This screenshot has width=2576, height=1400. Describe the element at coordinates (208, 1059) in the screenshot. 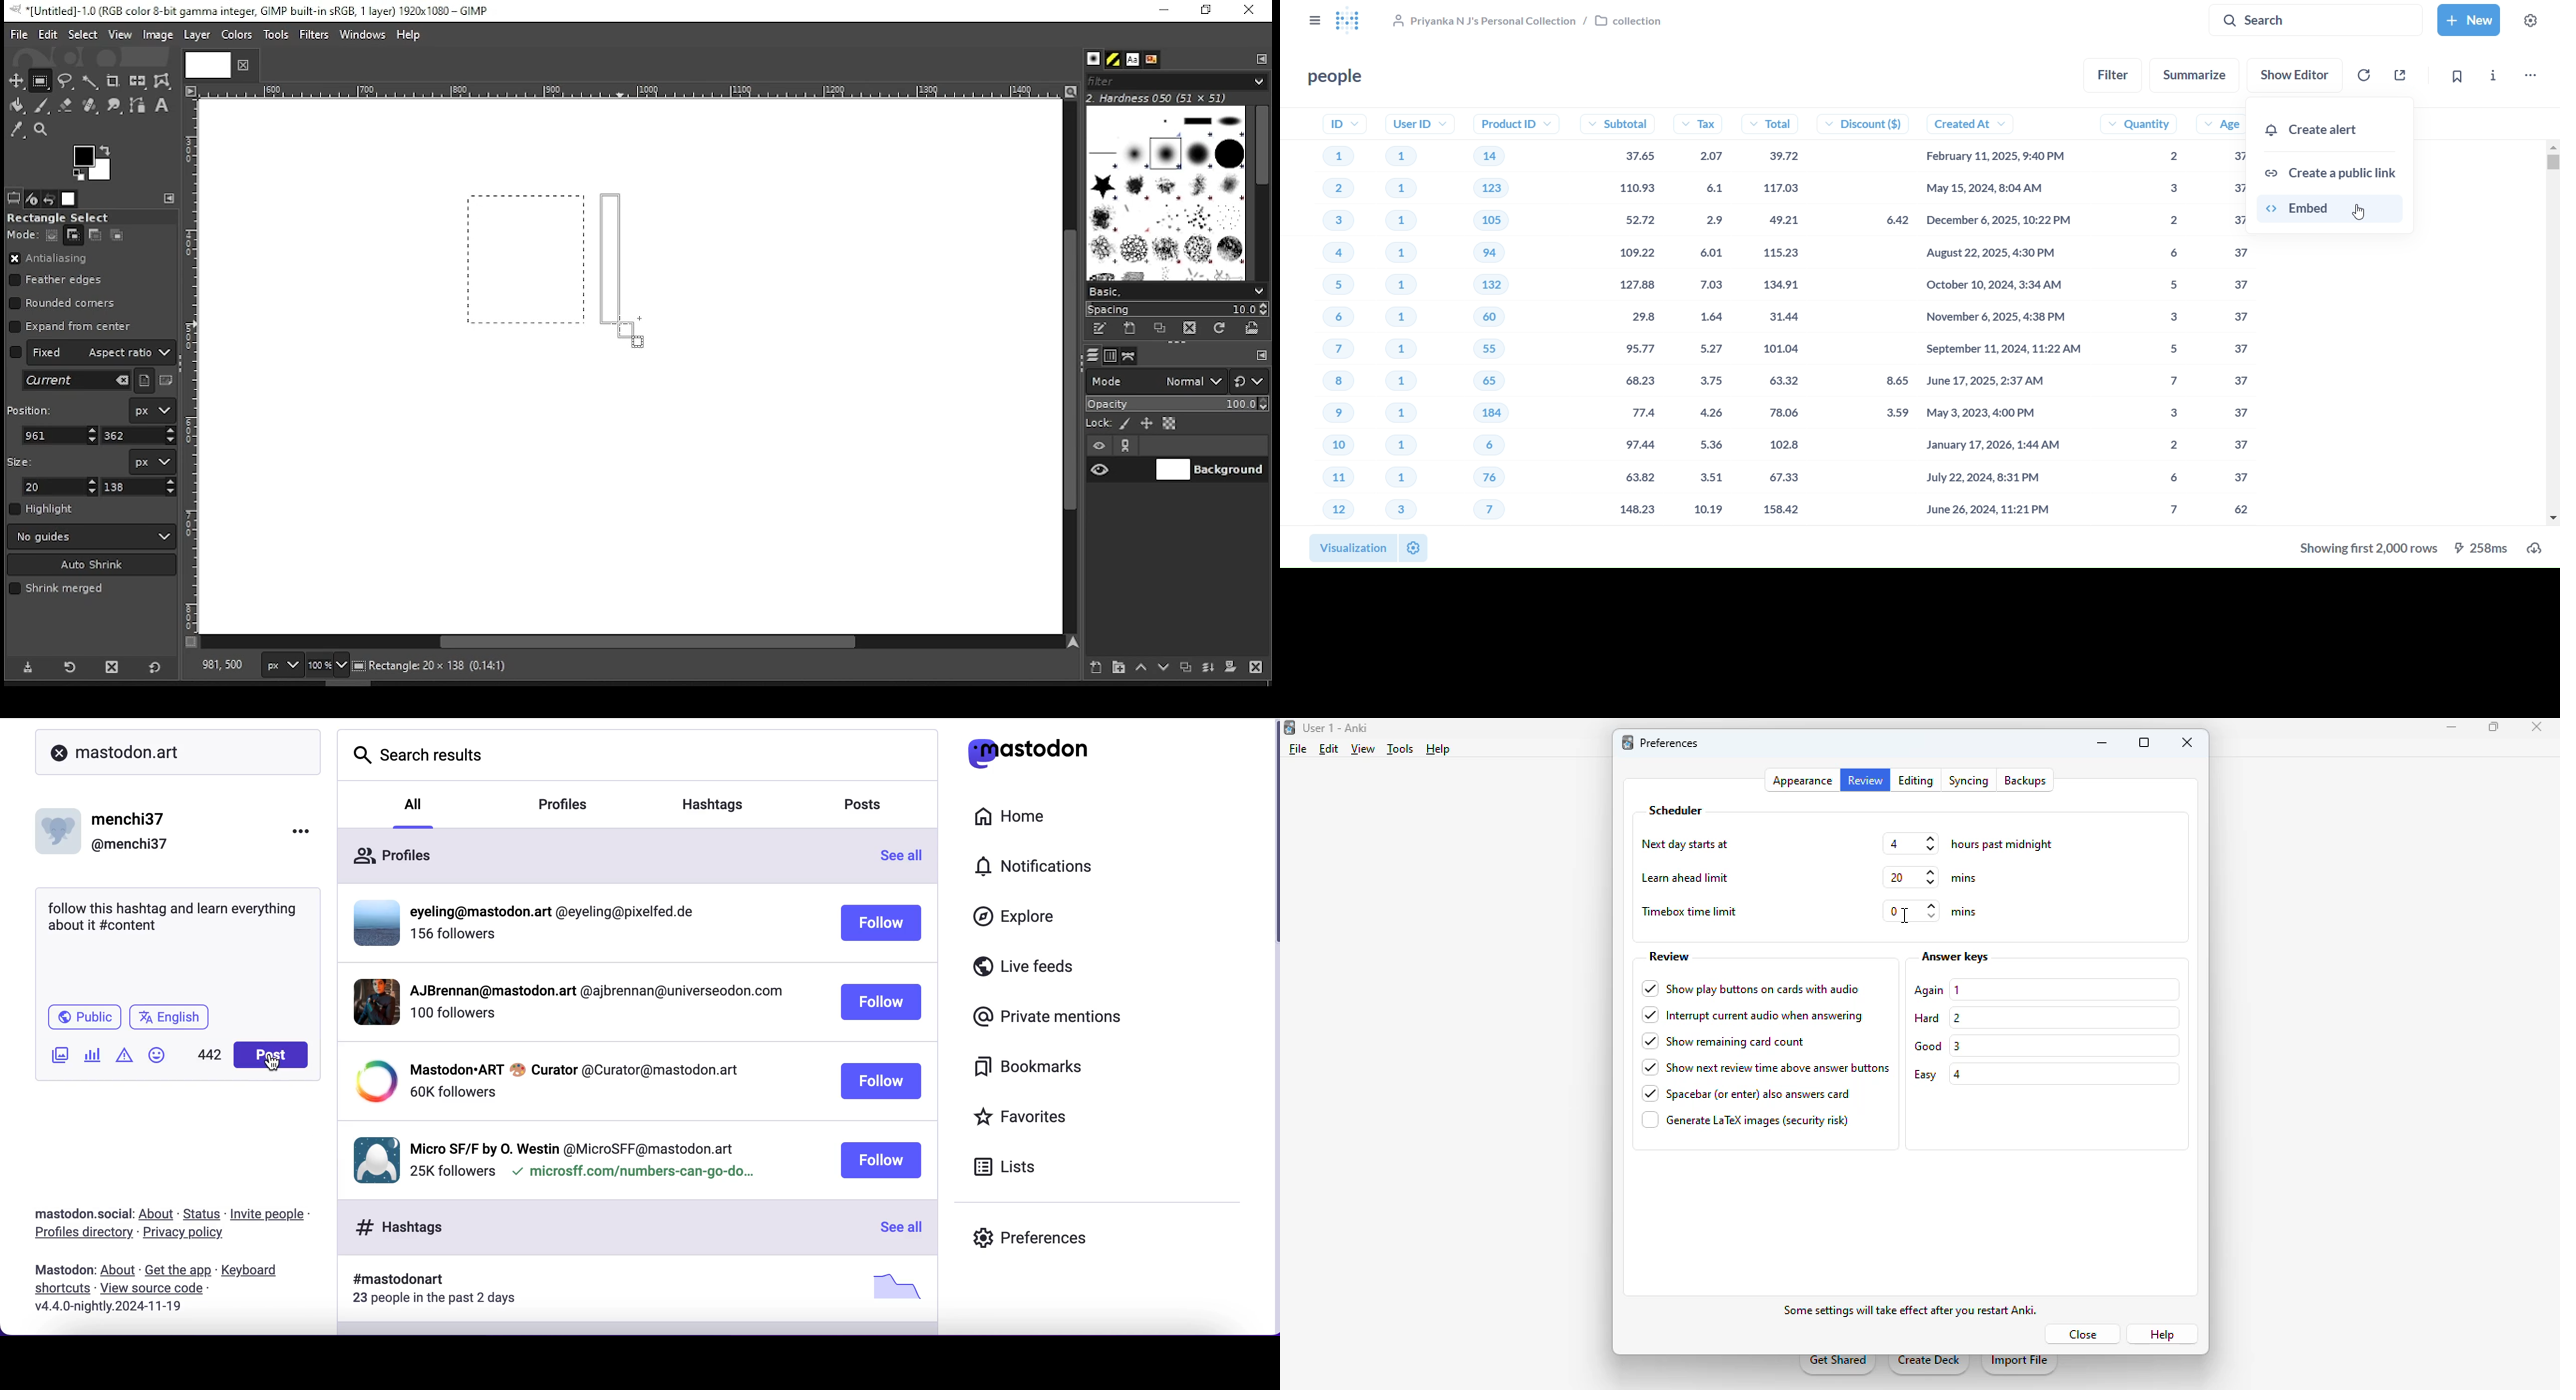

I see `characters left` at that location.